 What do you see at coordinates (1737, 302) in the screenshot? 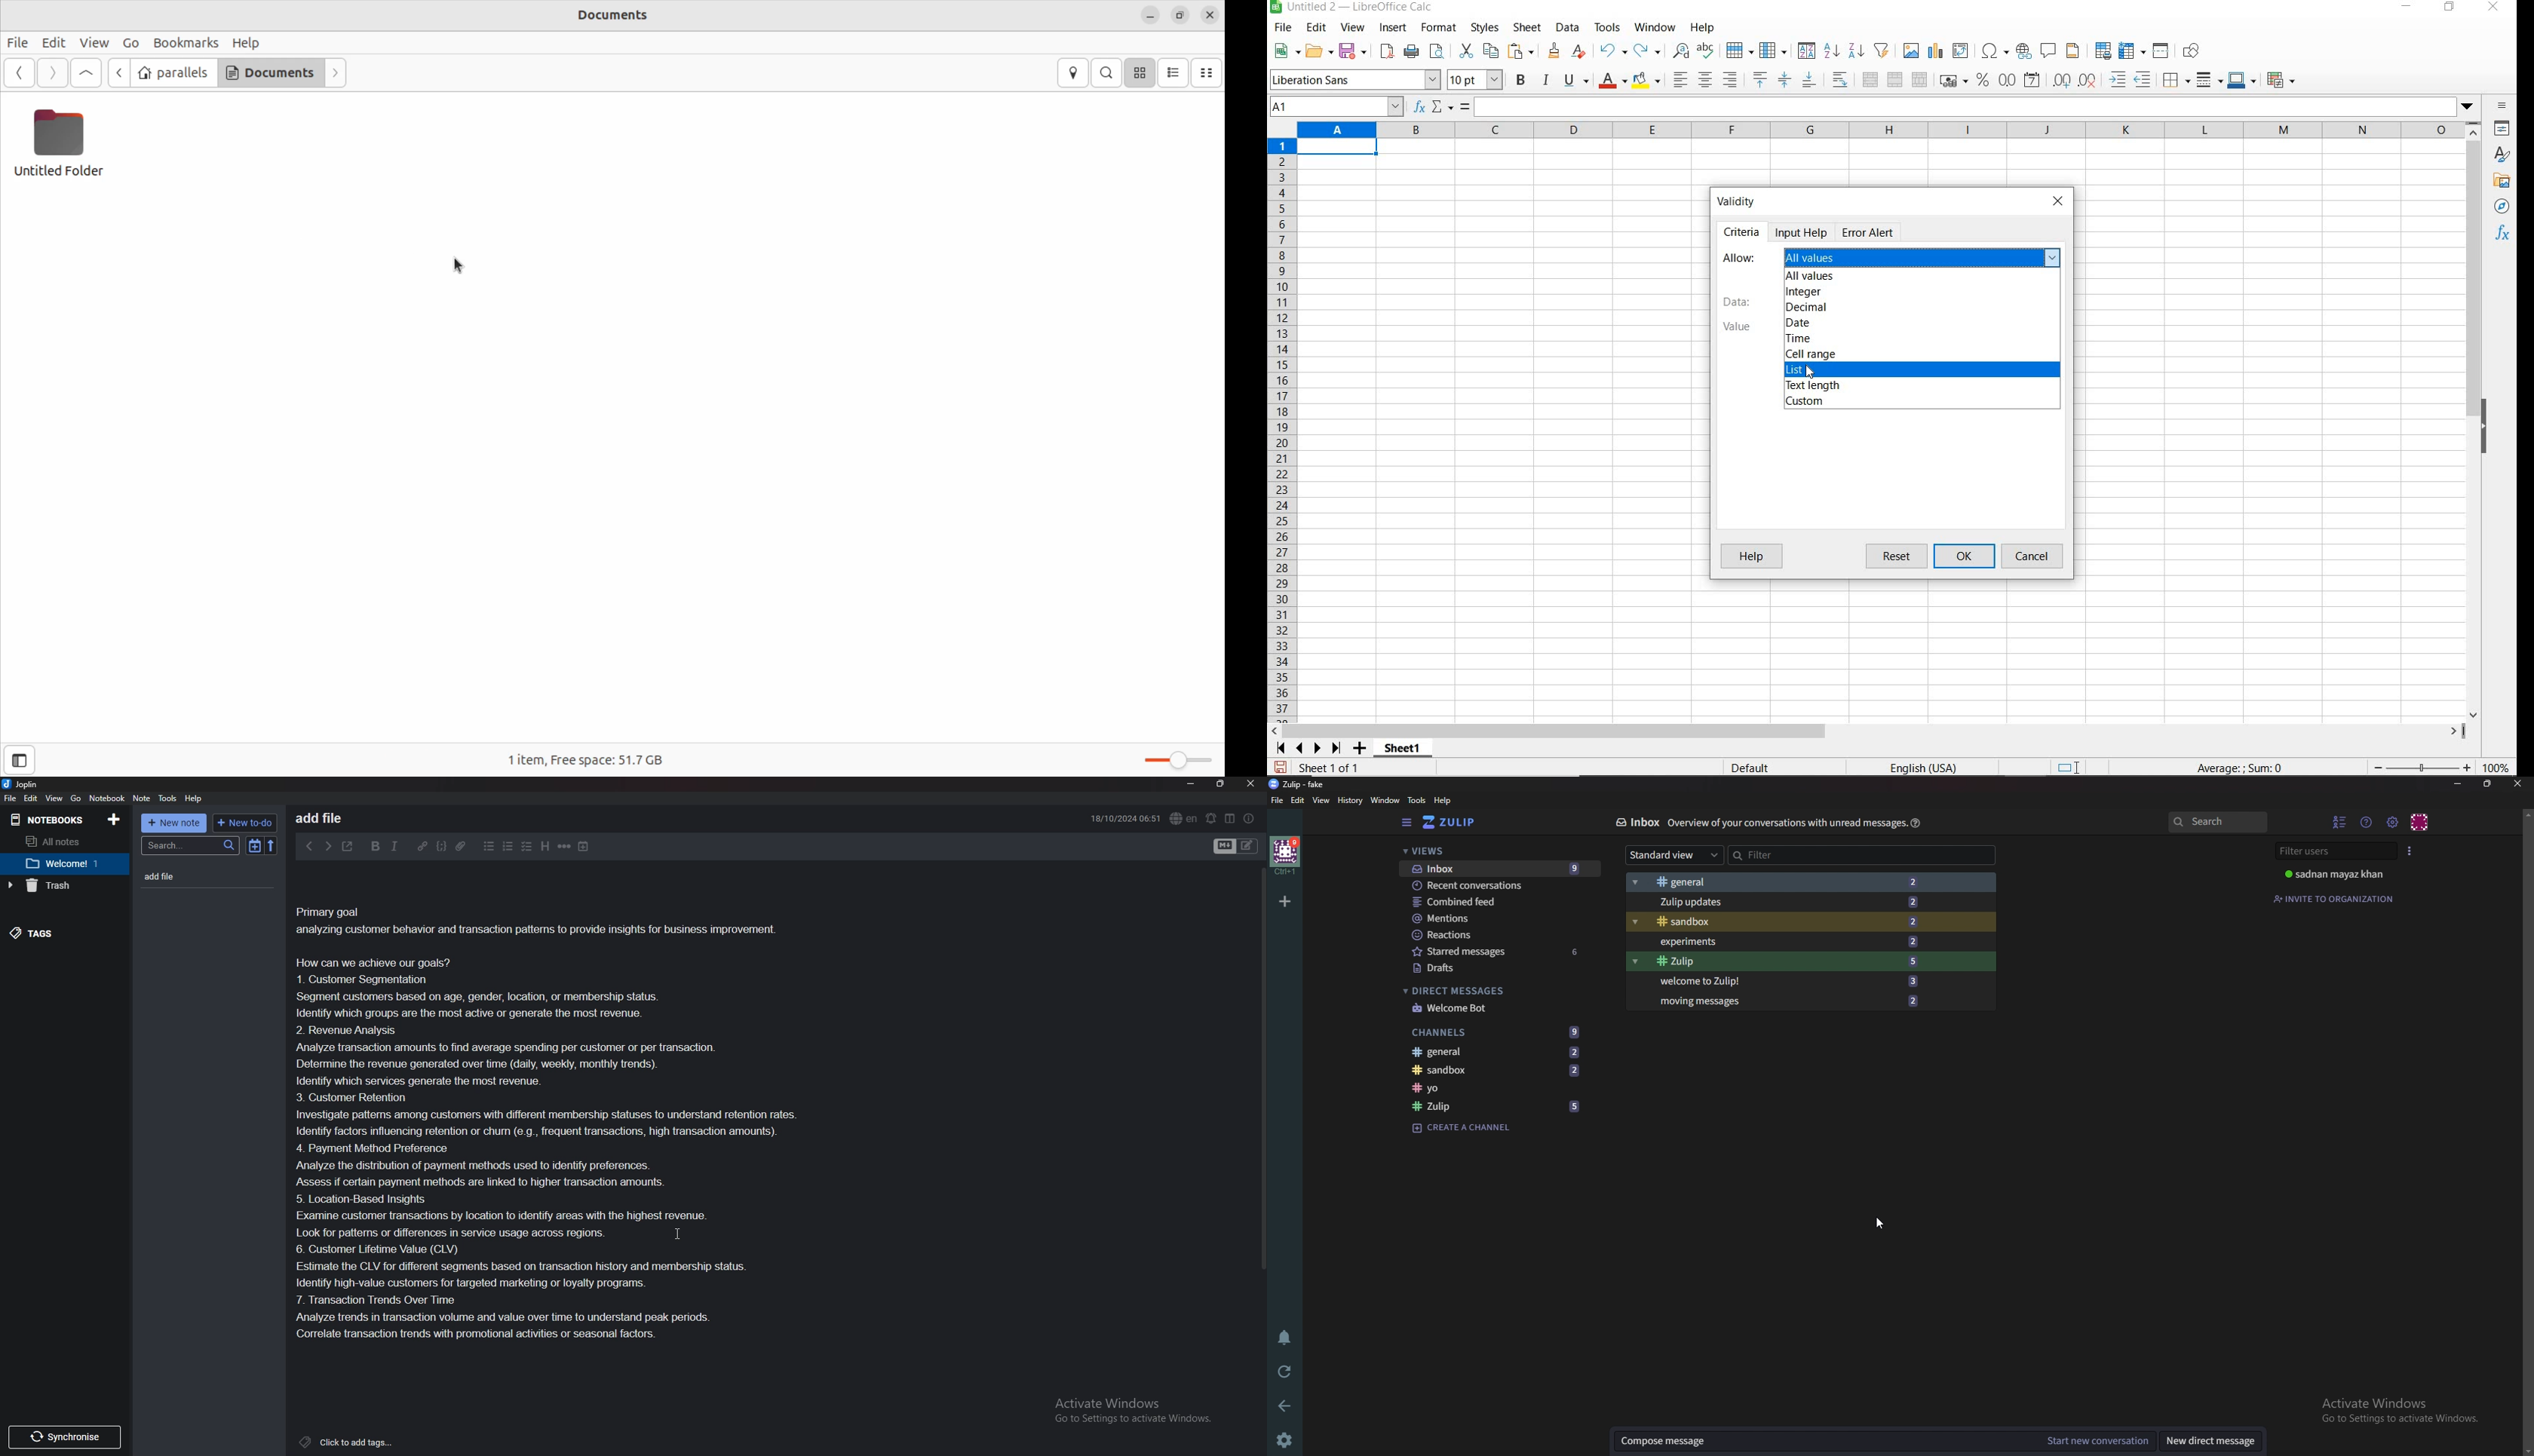
I see `Data` at bounding box center [1737, 302].